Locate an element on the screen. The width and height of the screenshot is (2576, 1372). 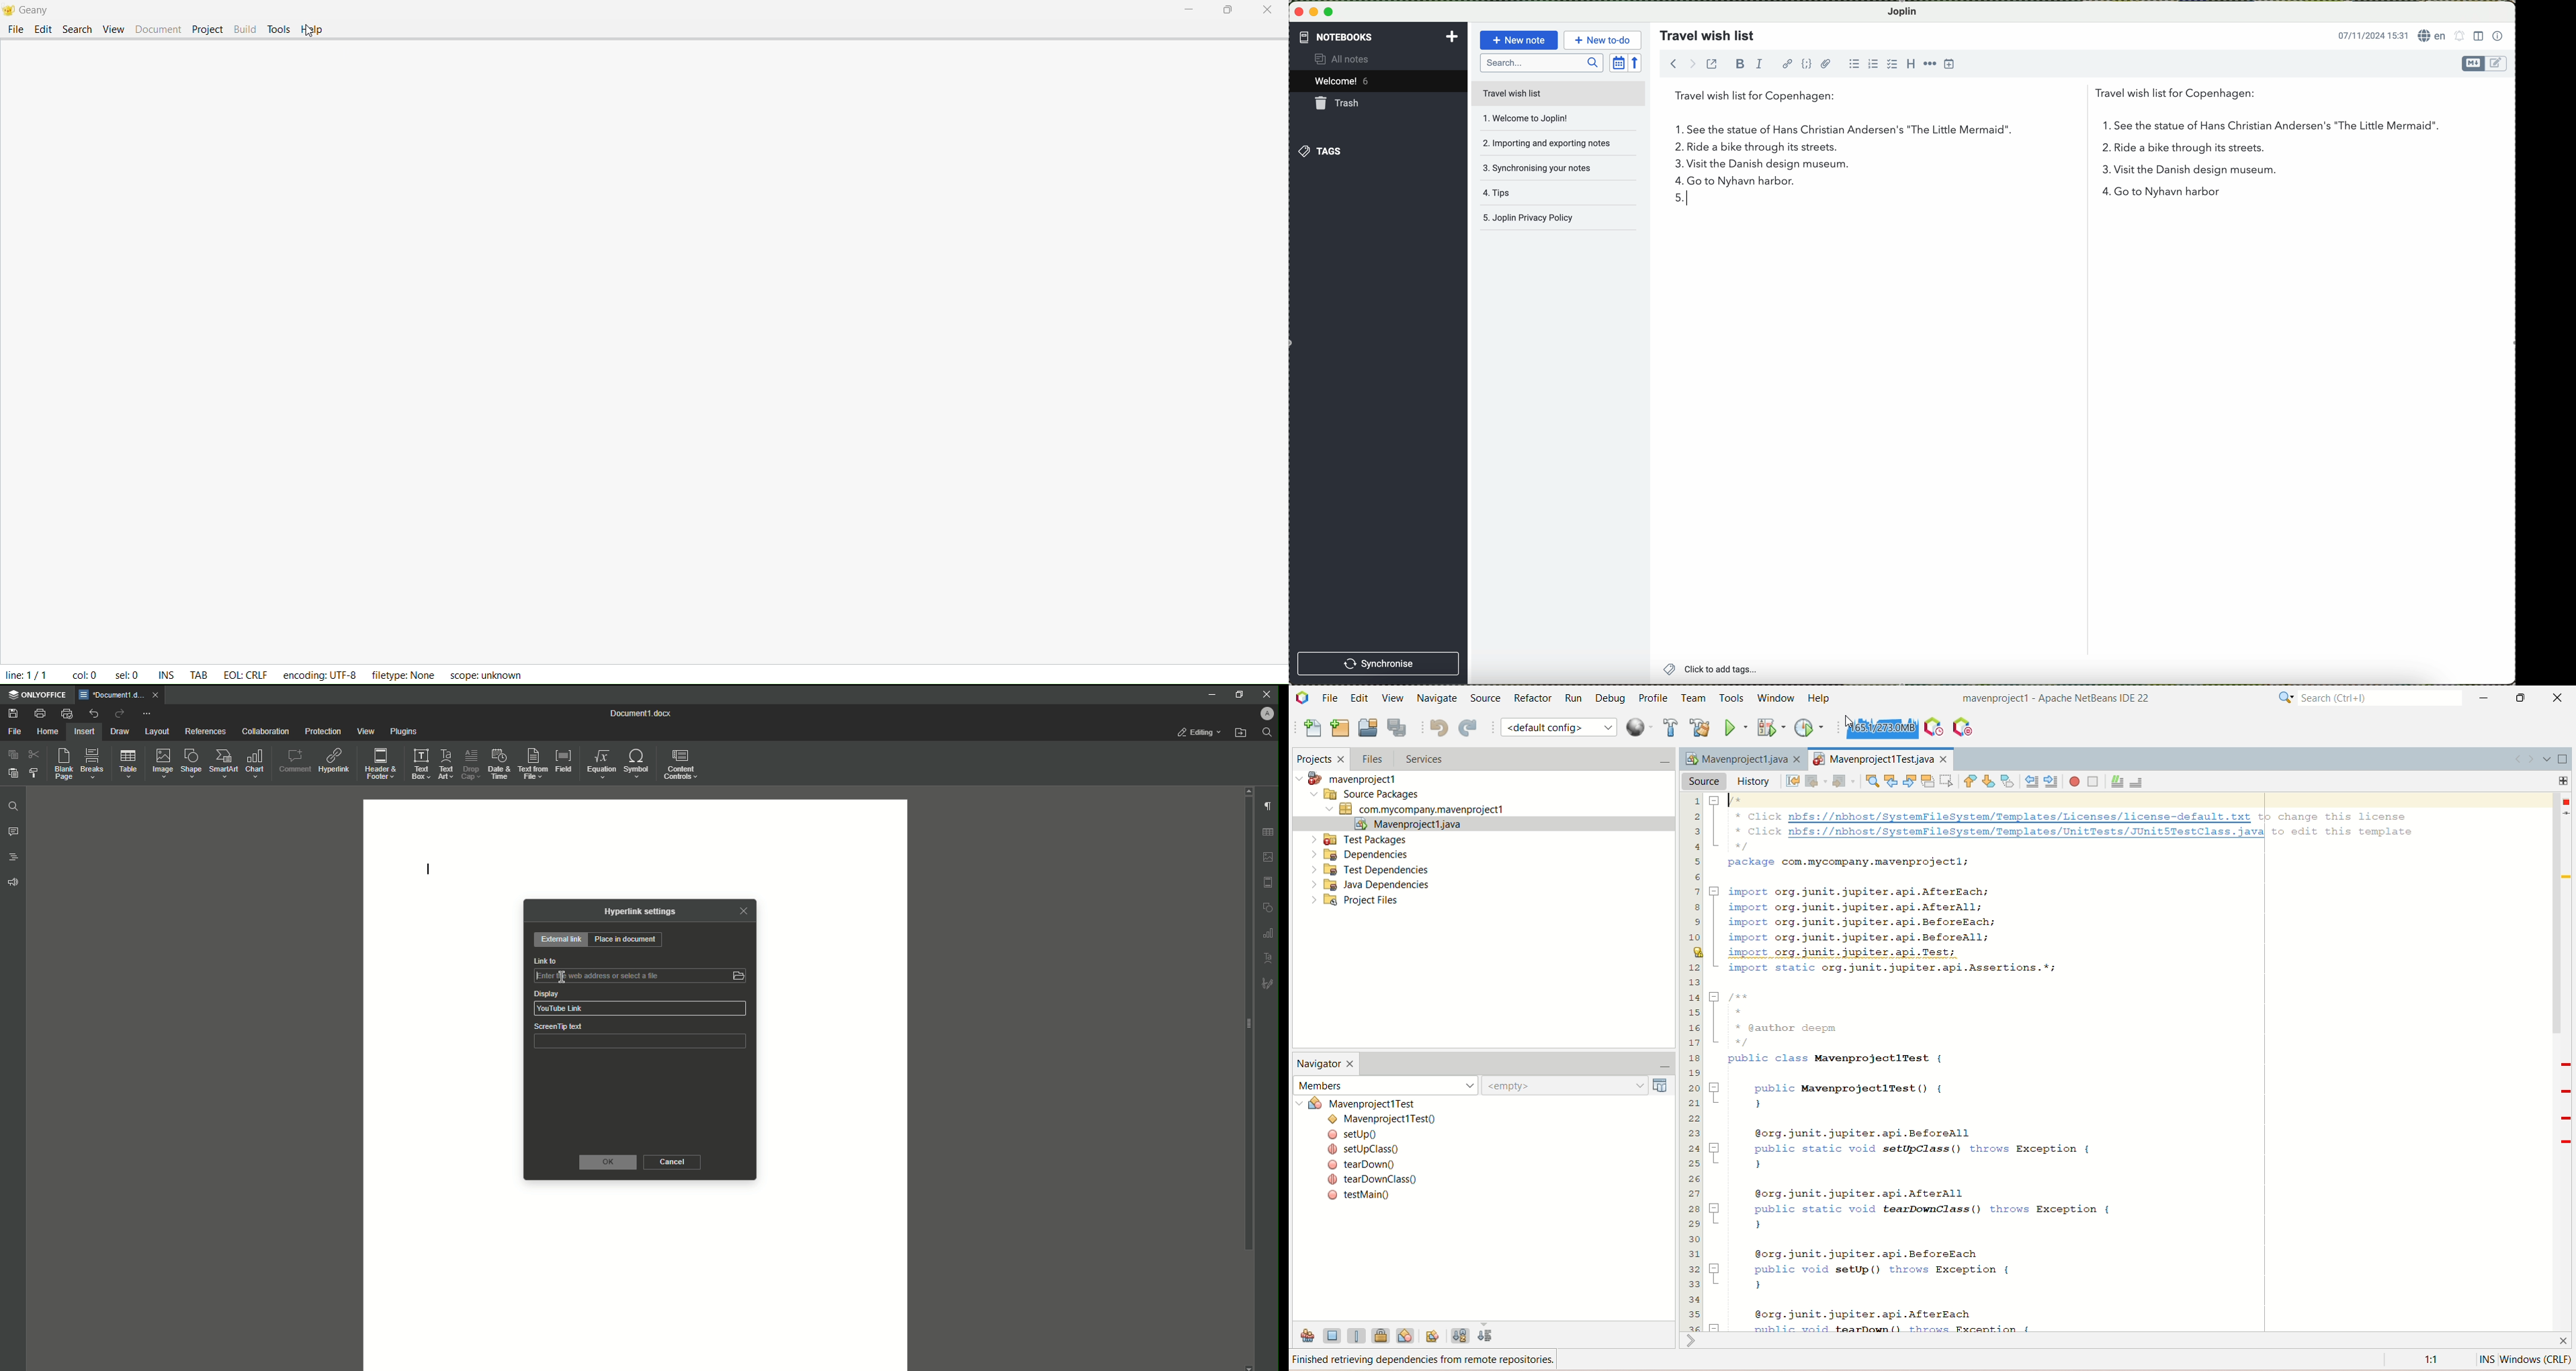
toggle rectangular selection is located at coordinates (1948, 779).